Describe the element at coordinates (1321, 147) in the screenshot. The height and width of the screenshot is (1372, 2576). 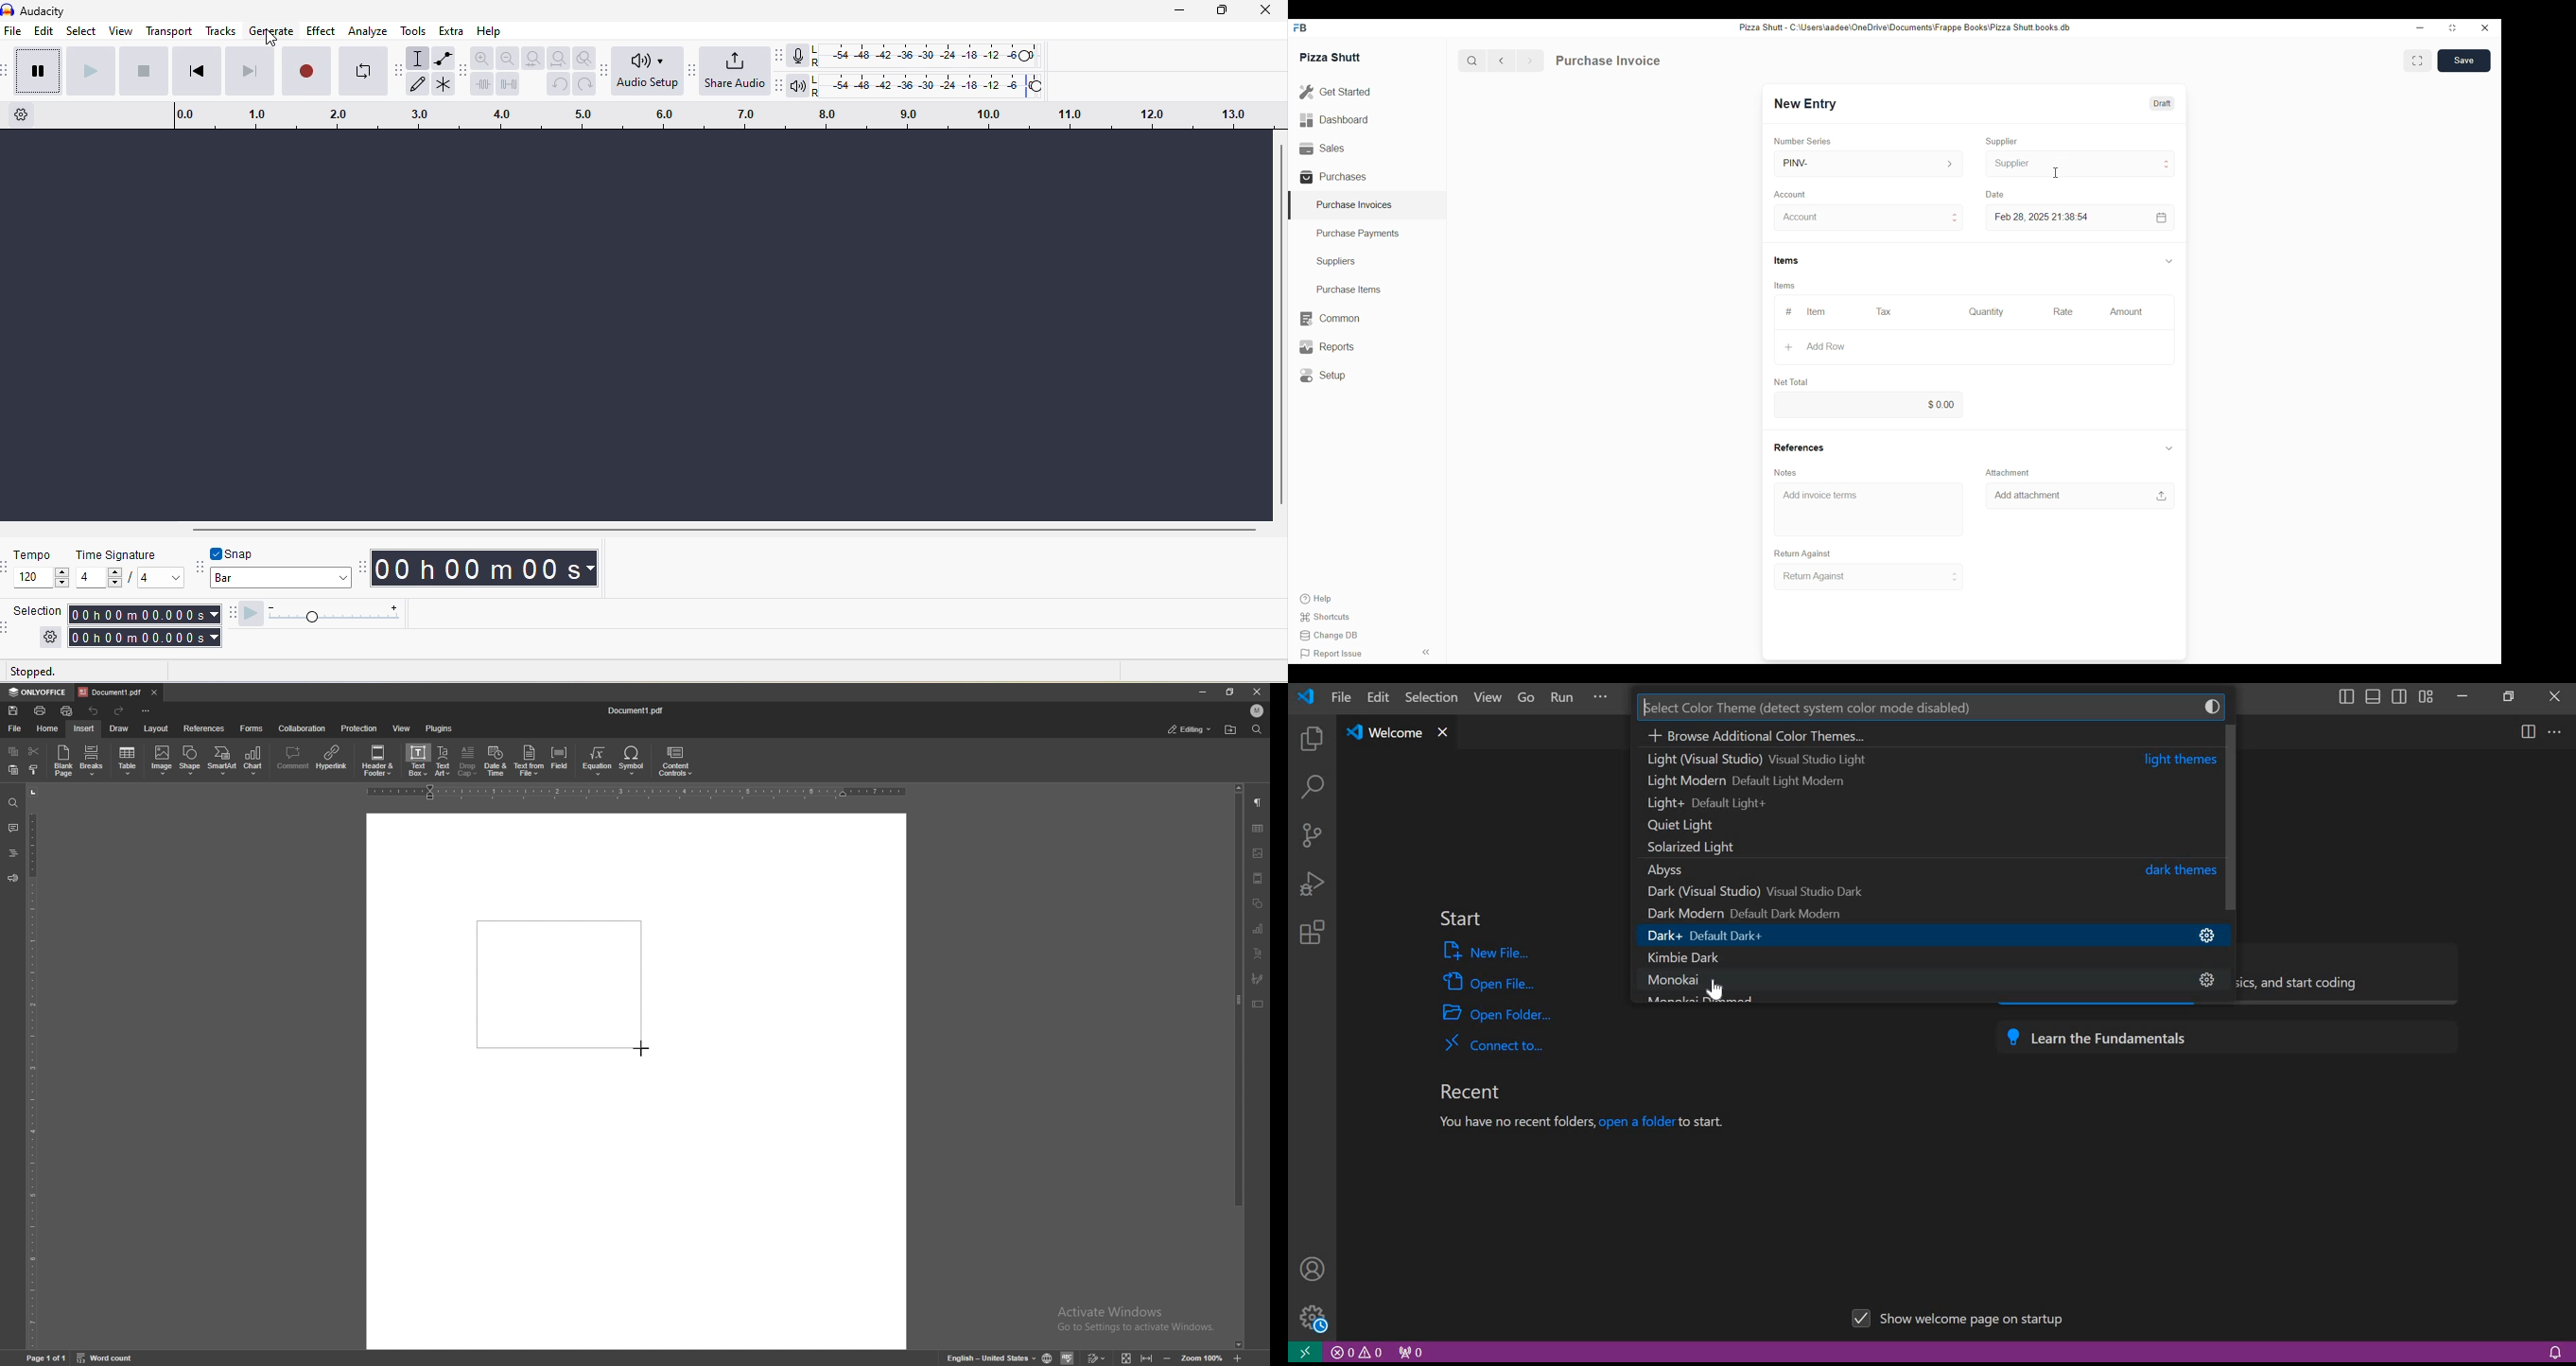
I see `Sales` at that location.